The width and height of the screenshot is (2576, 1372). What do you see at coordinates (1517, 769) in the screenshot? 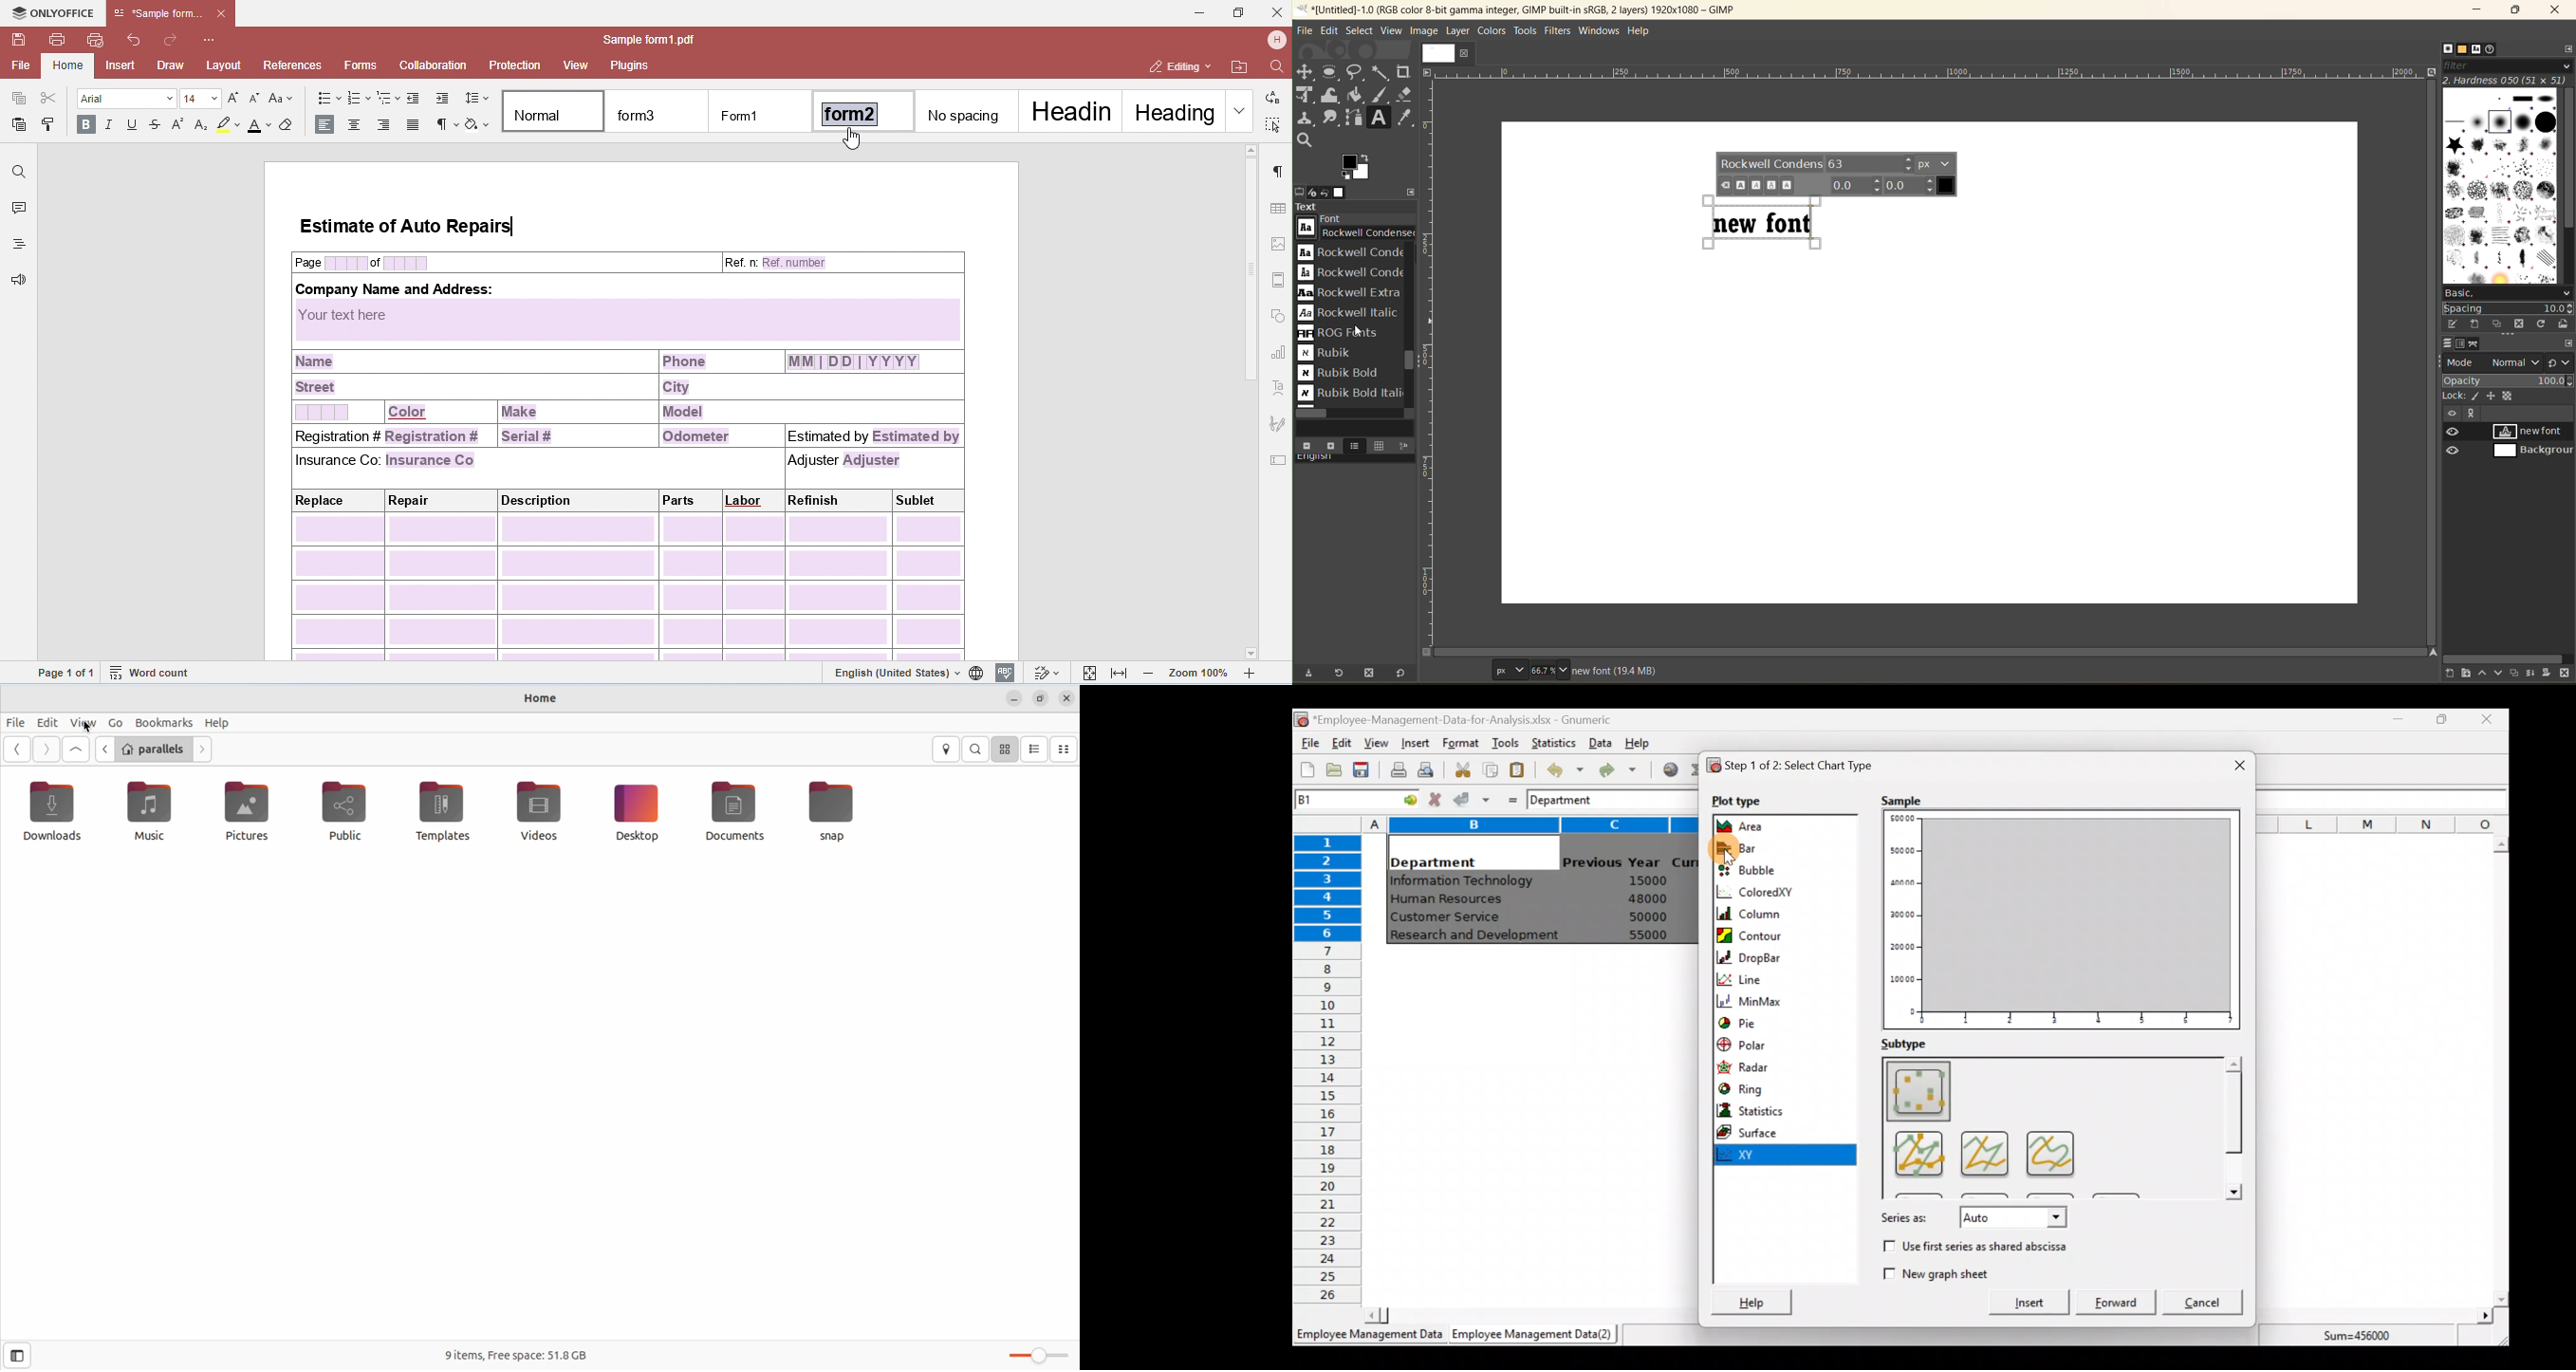
I see `Paste the clipboard` at bounding box center [1517, 769].